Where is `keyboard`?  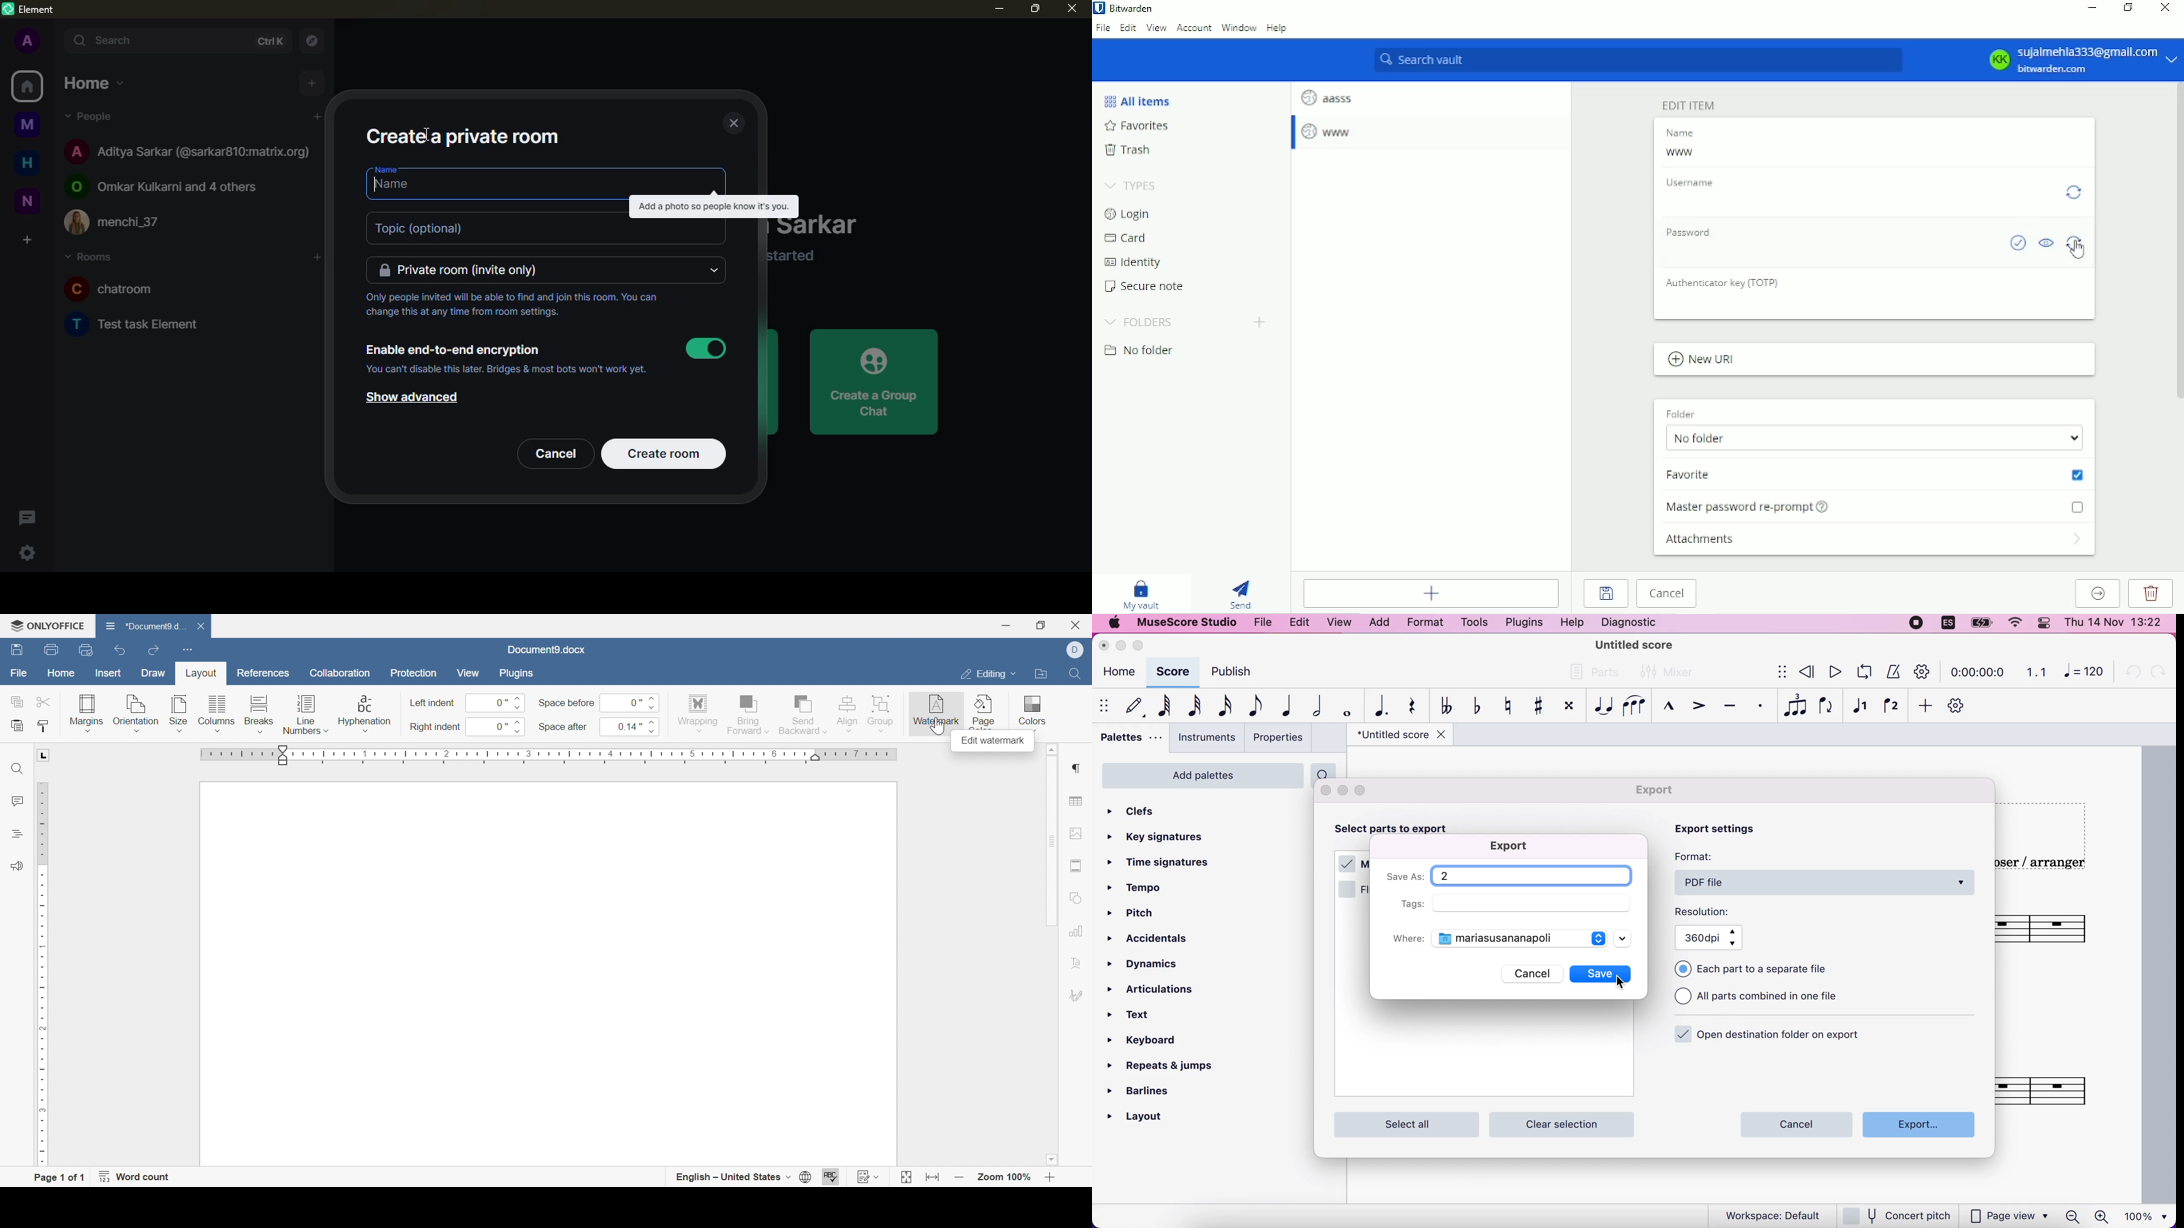
keyboard is located at coordinates (1149, 1043).